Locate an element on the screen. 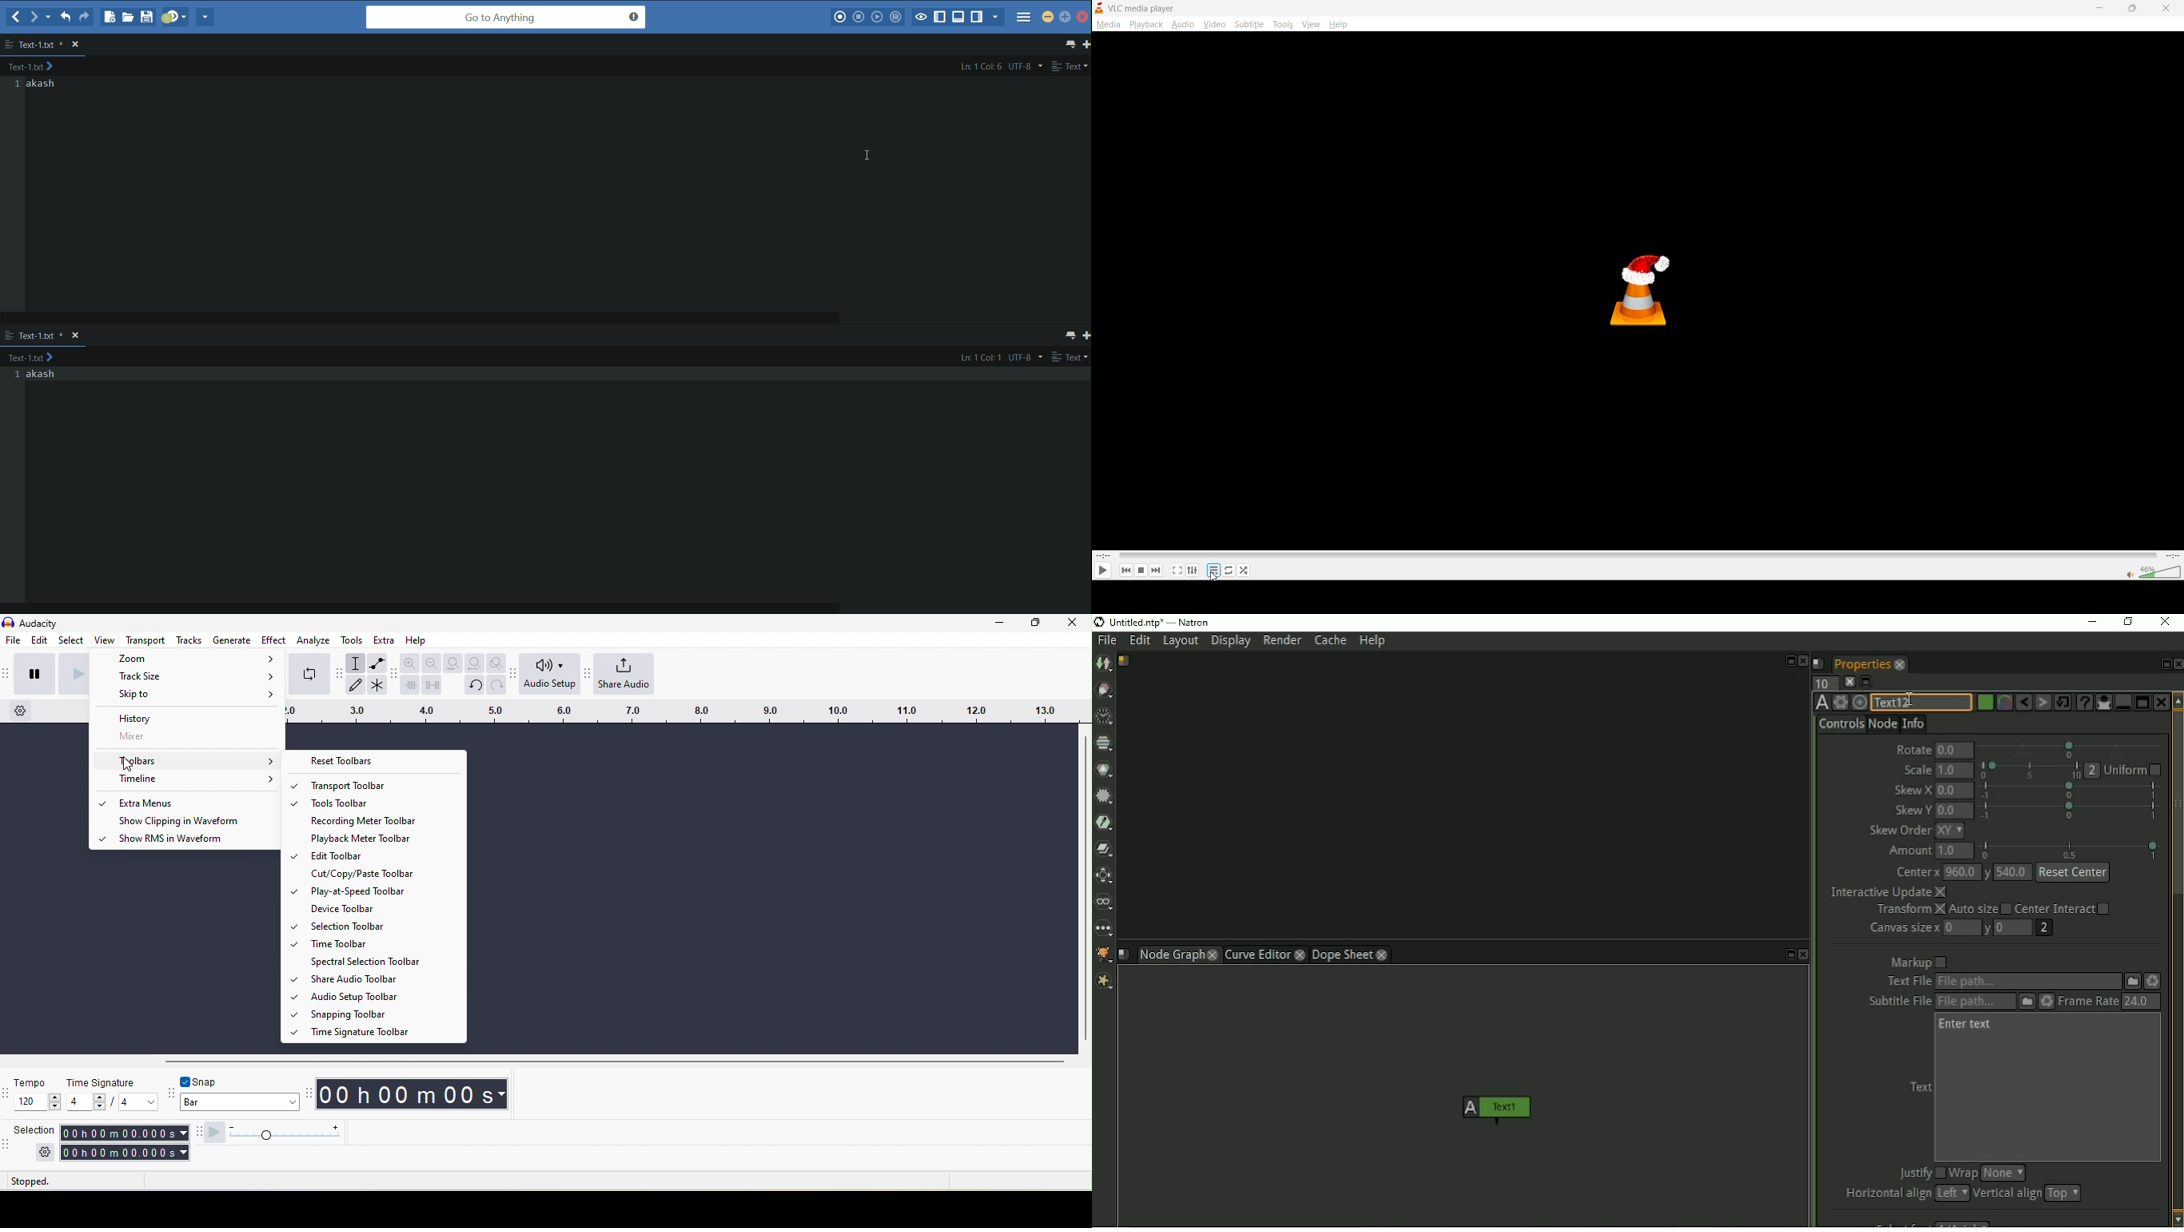 Image resolution: width=2184 pixels, height=1232 pixels. Show clipping in waveform  is located at coordinates (193, 821).